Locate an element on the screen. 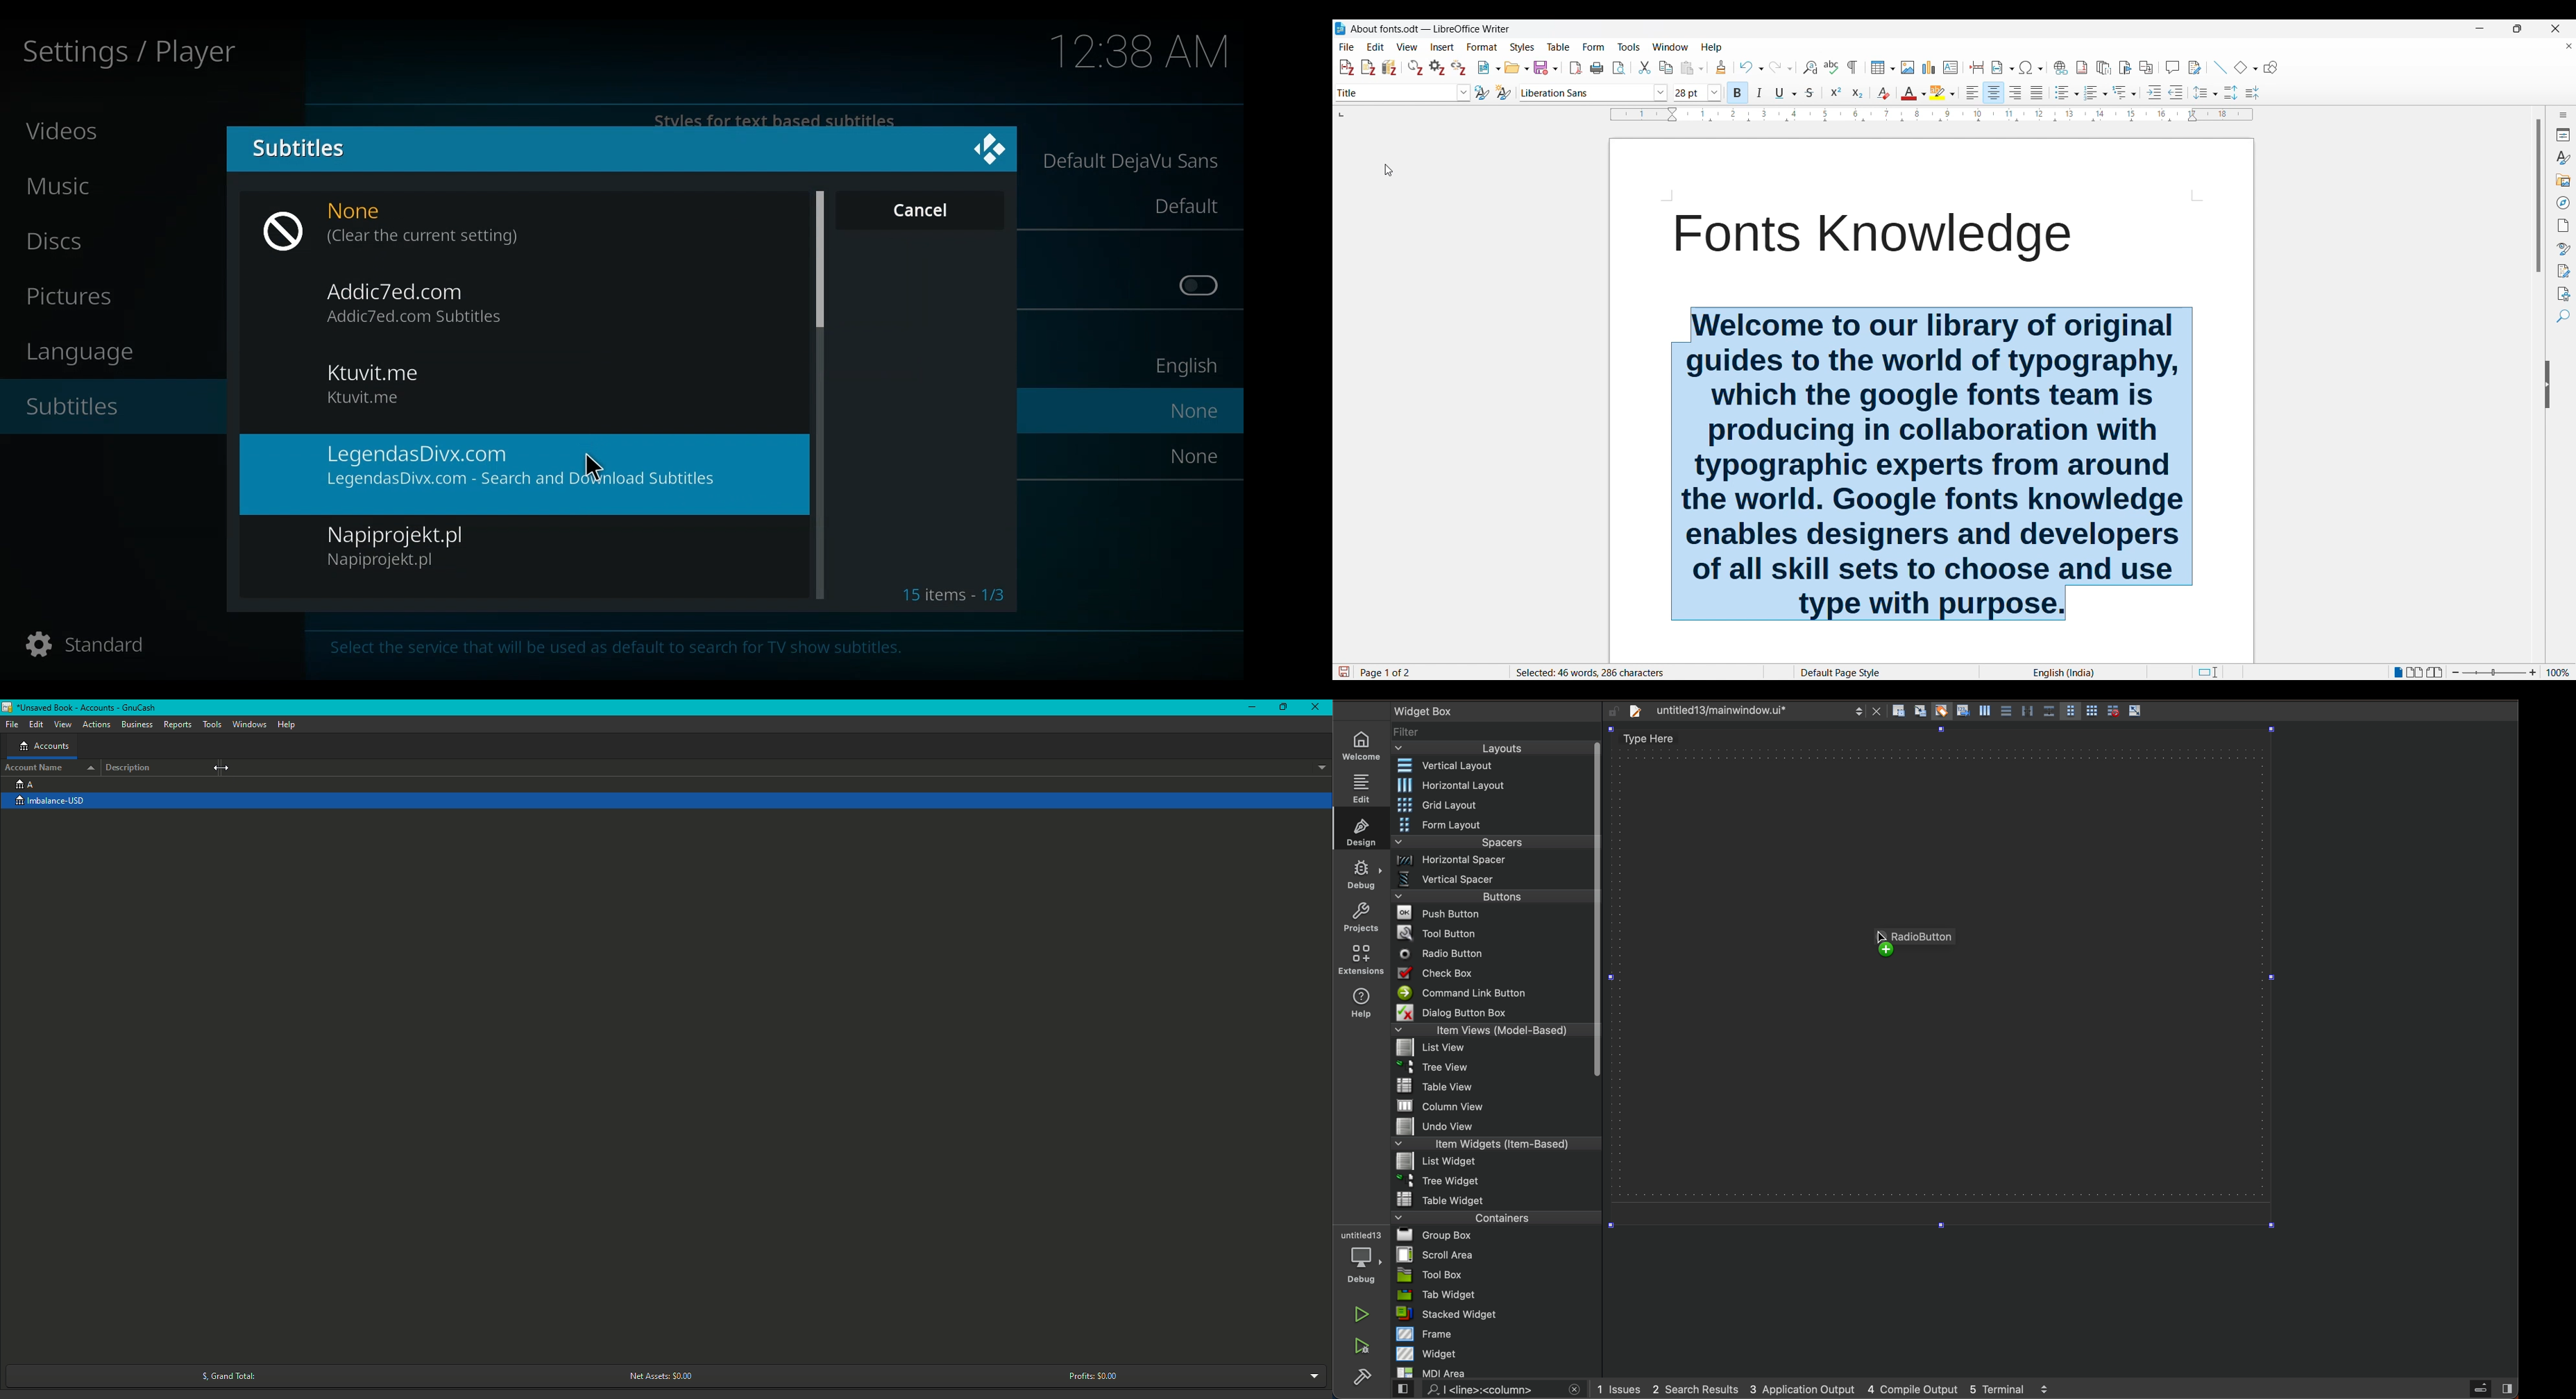 The image size is (2576, 1400). Insert page break is located at coordinates (1978, 67).